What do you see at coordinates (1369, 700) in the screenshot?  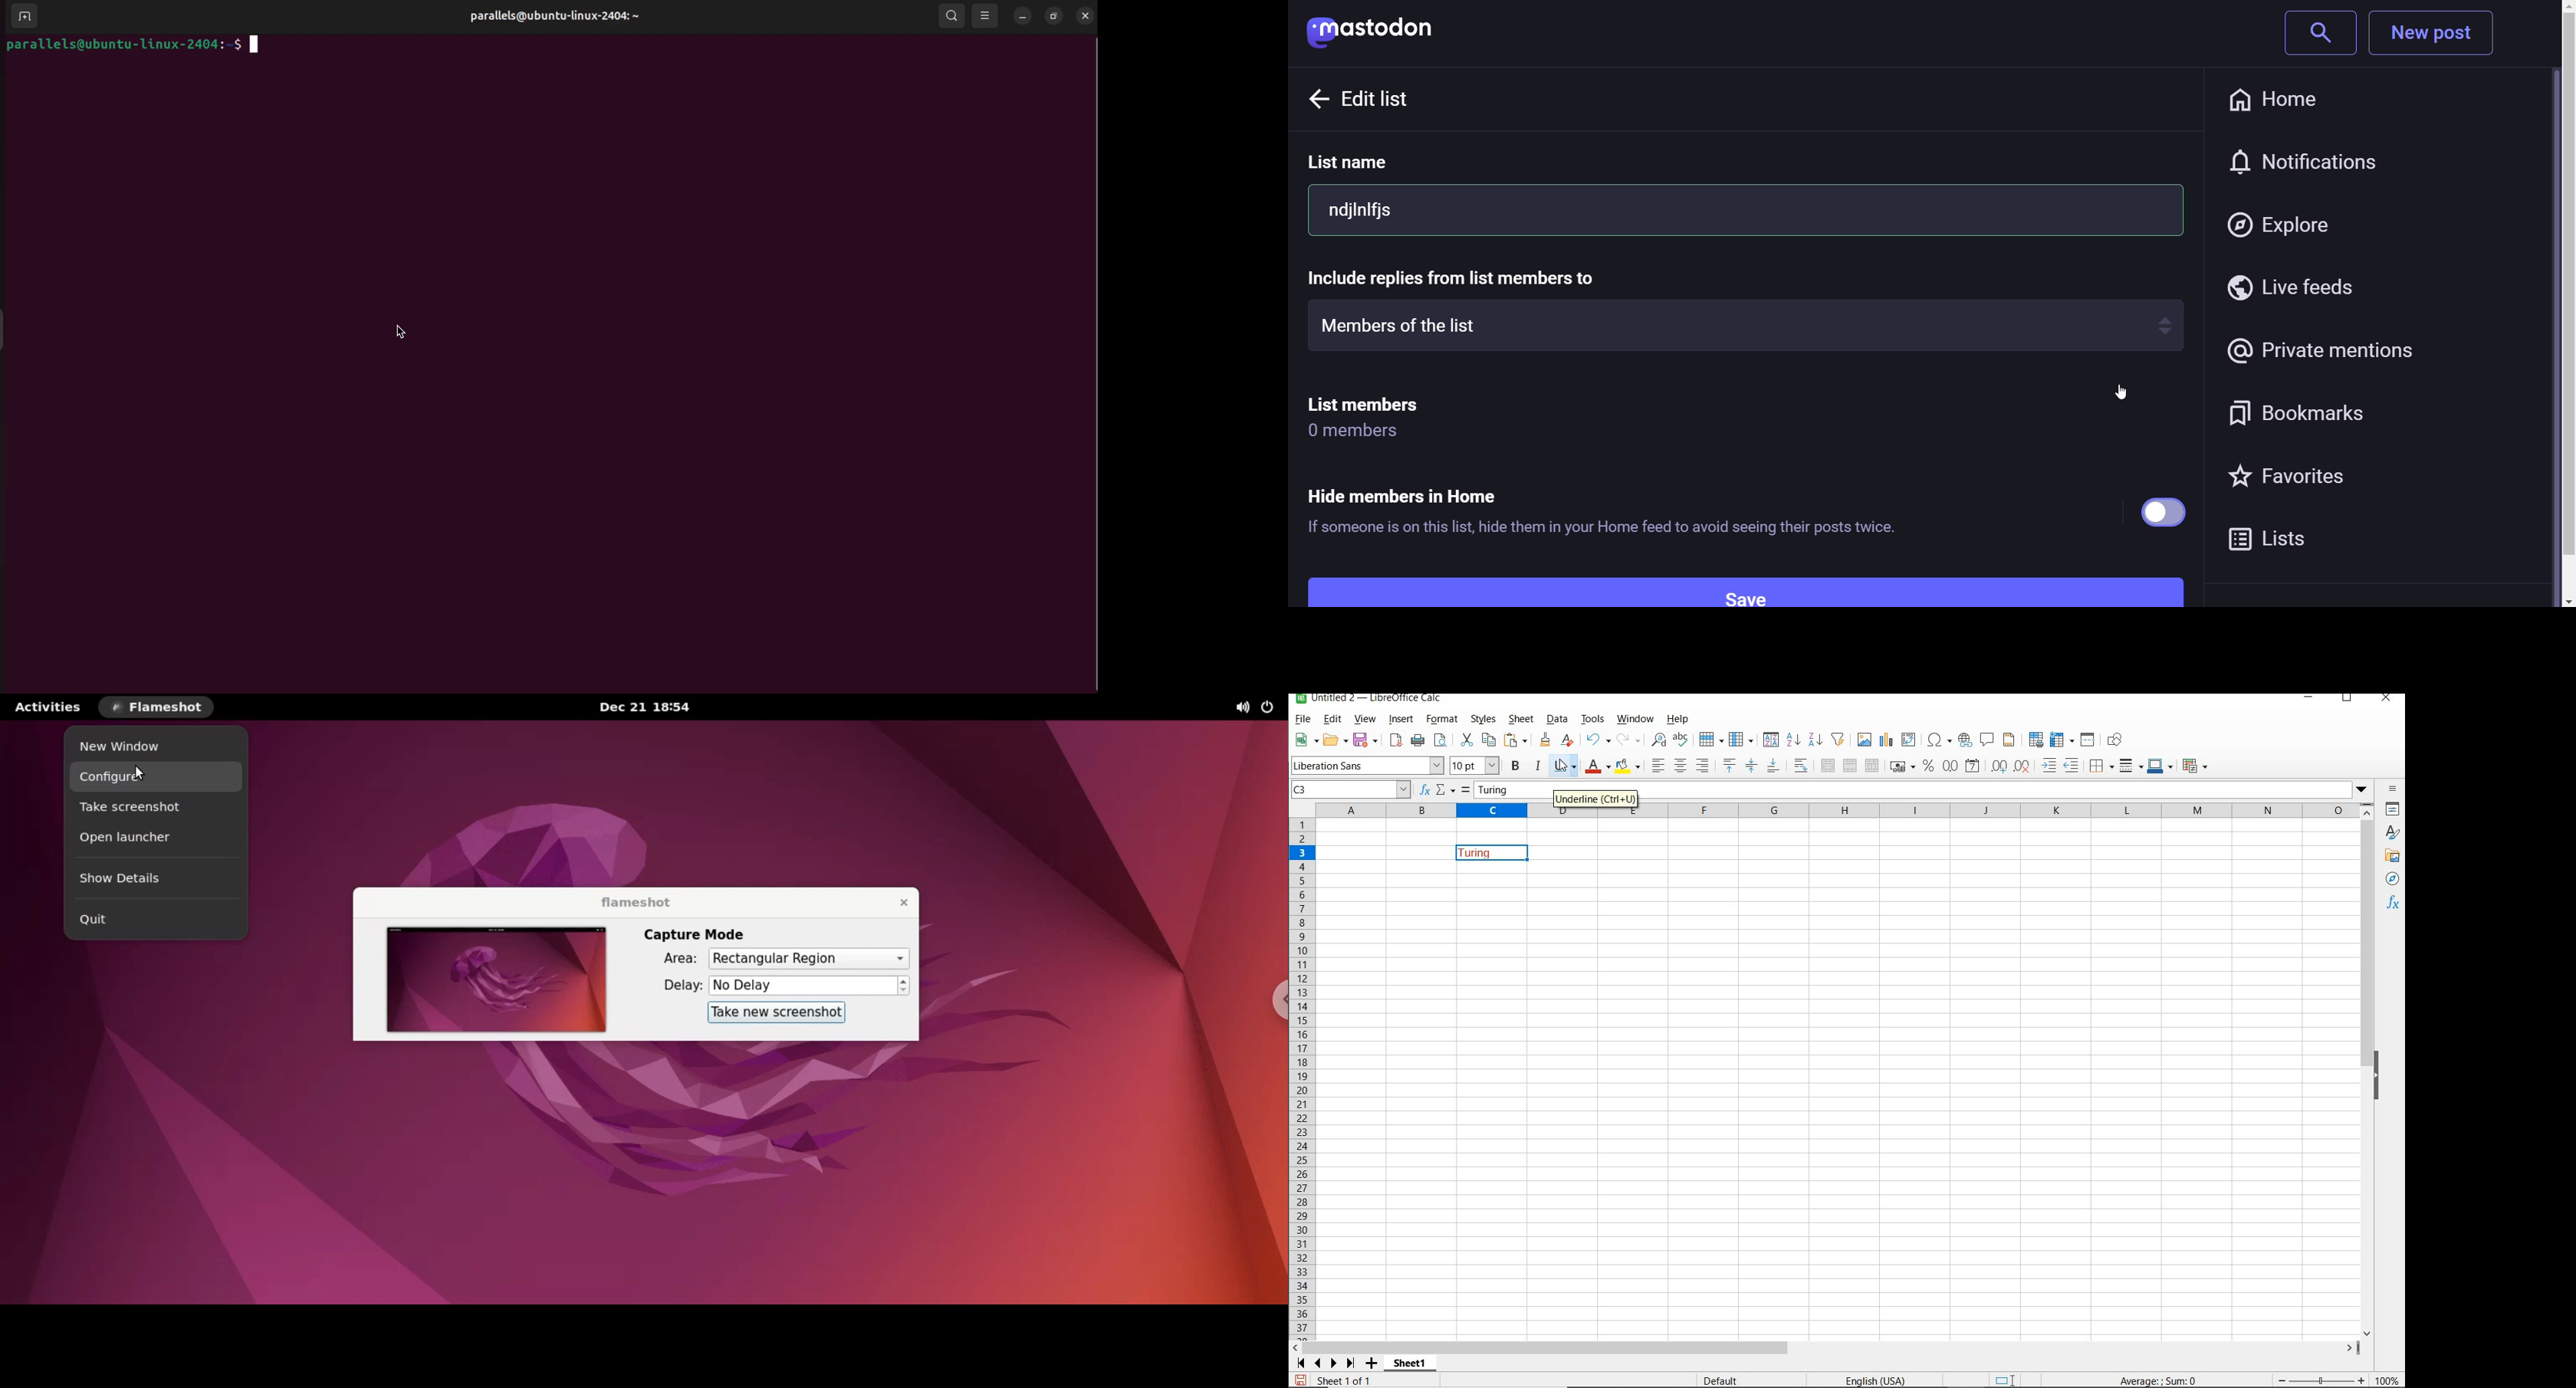 I see `FILE NAME` at bounding box center [1369, 700].